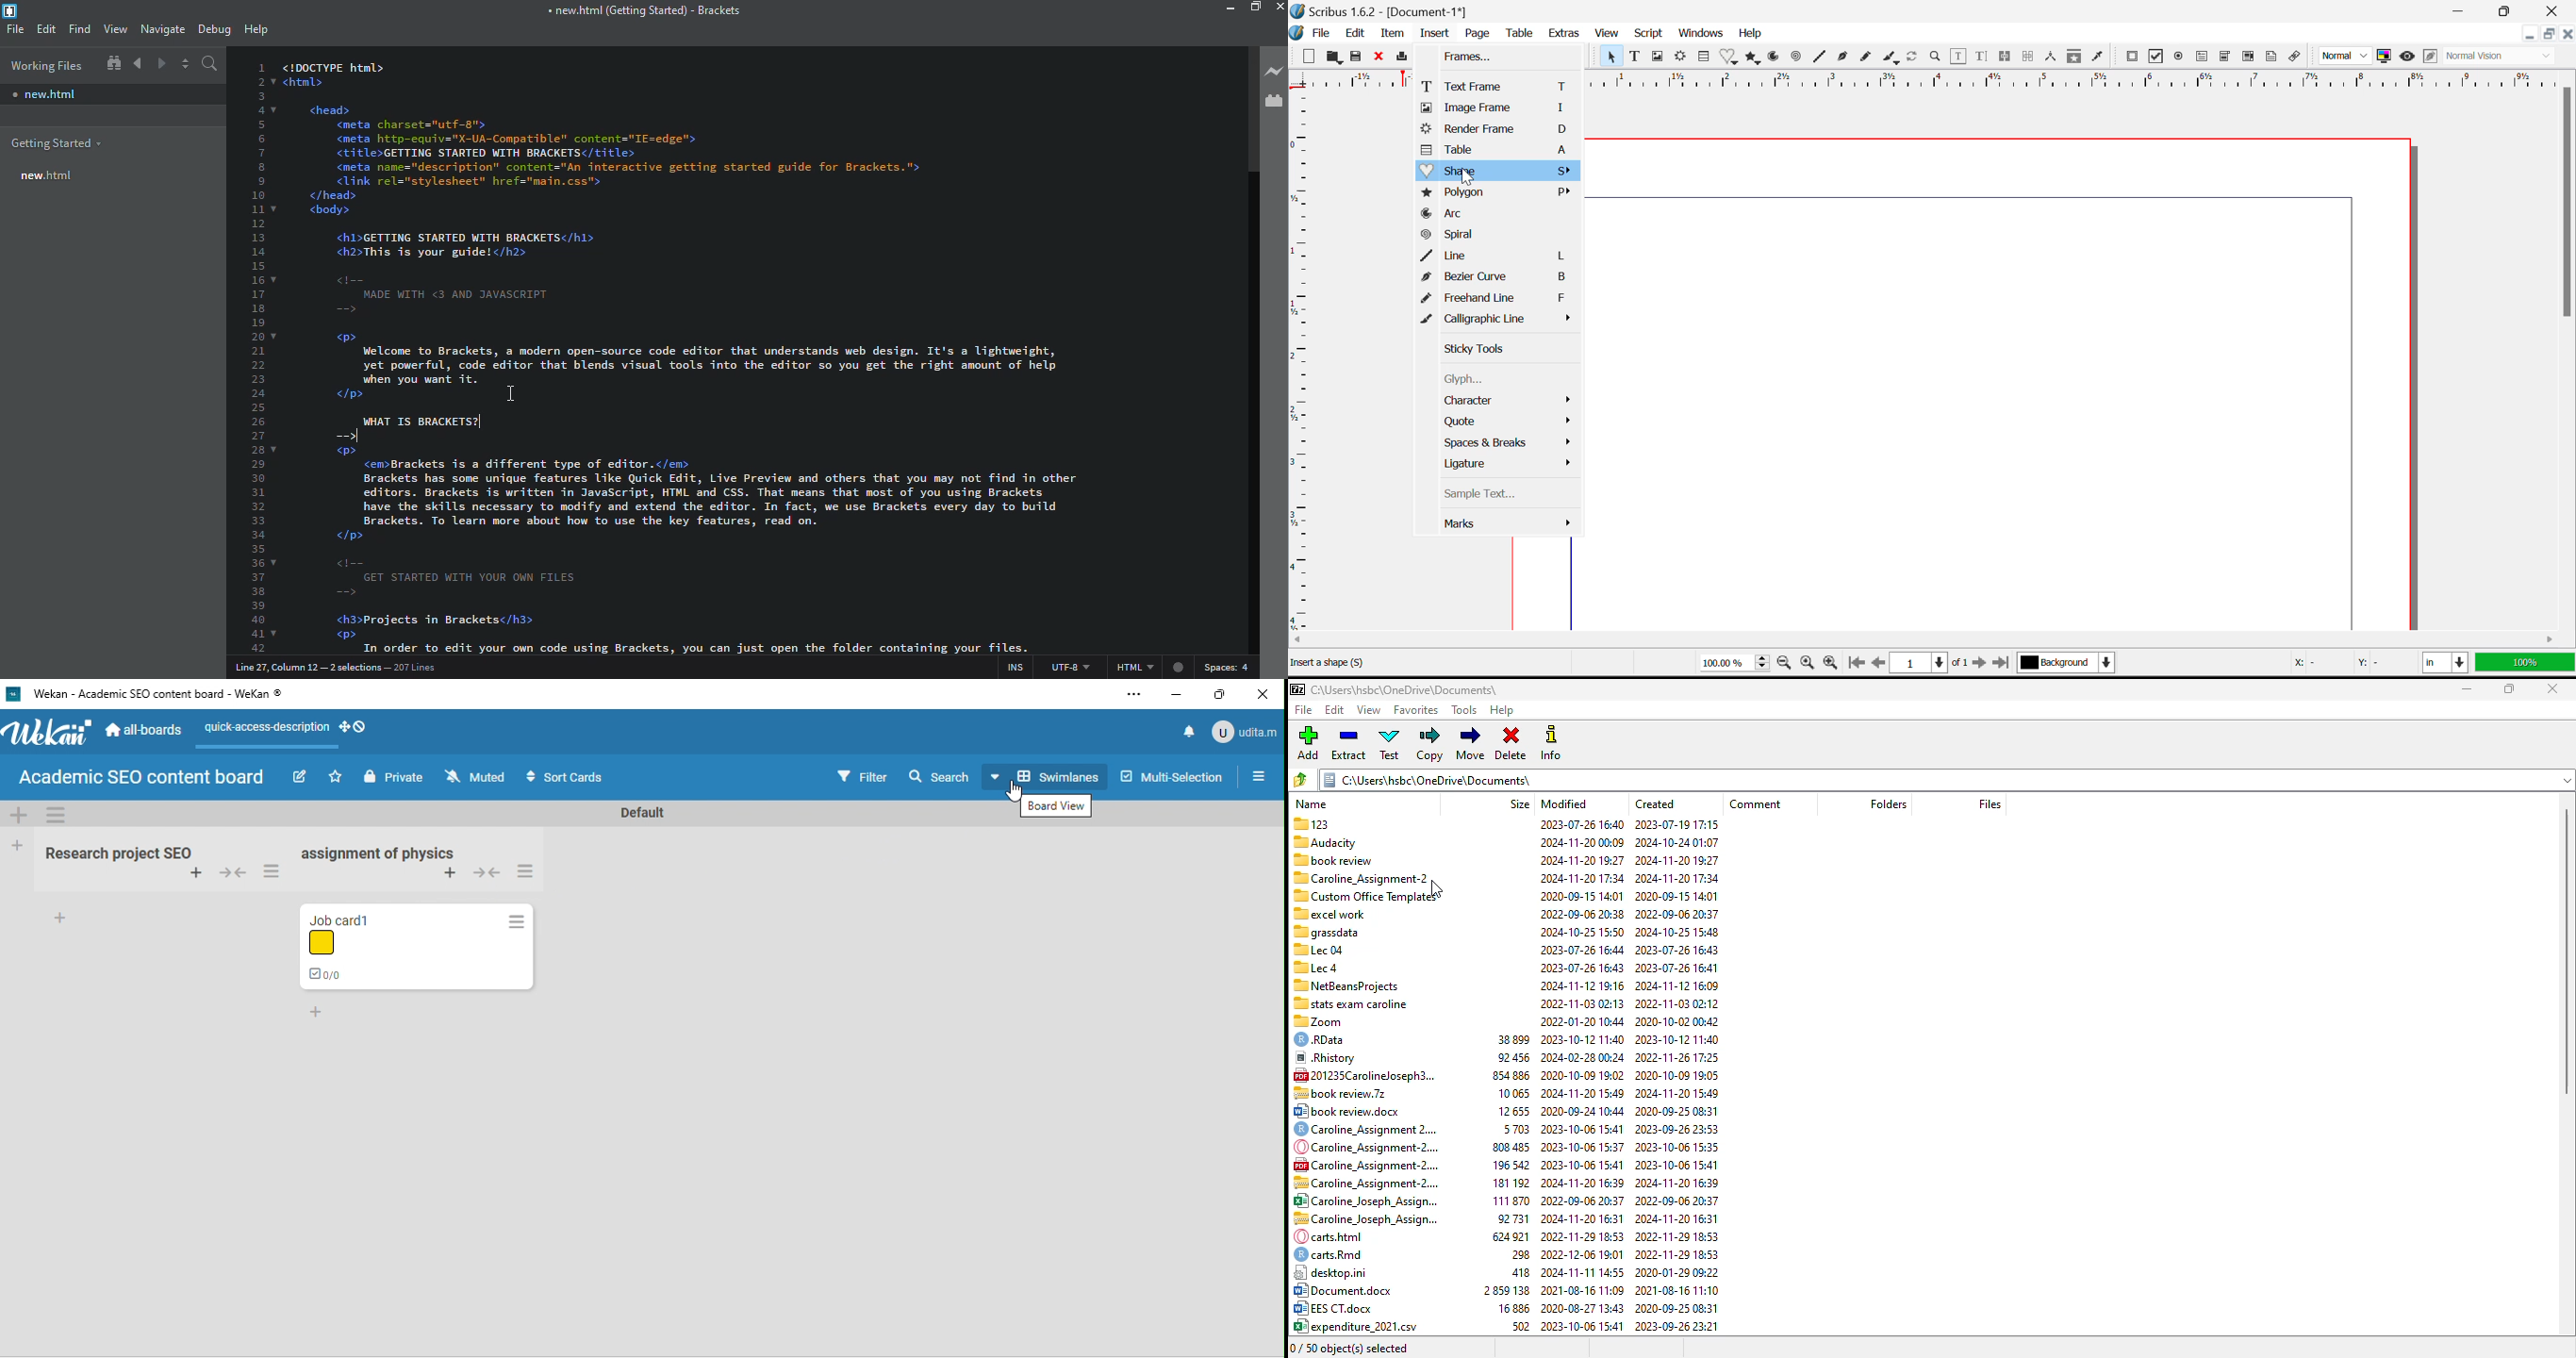 The image size is (2576, 1372). What do you see at coordinates (1682, 951) in the screenshot?
I see `2023-07-26 16:43` at bounding box center [1682, 951].